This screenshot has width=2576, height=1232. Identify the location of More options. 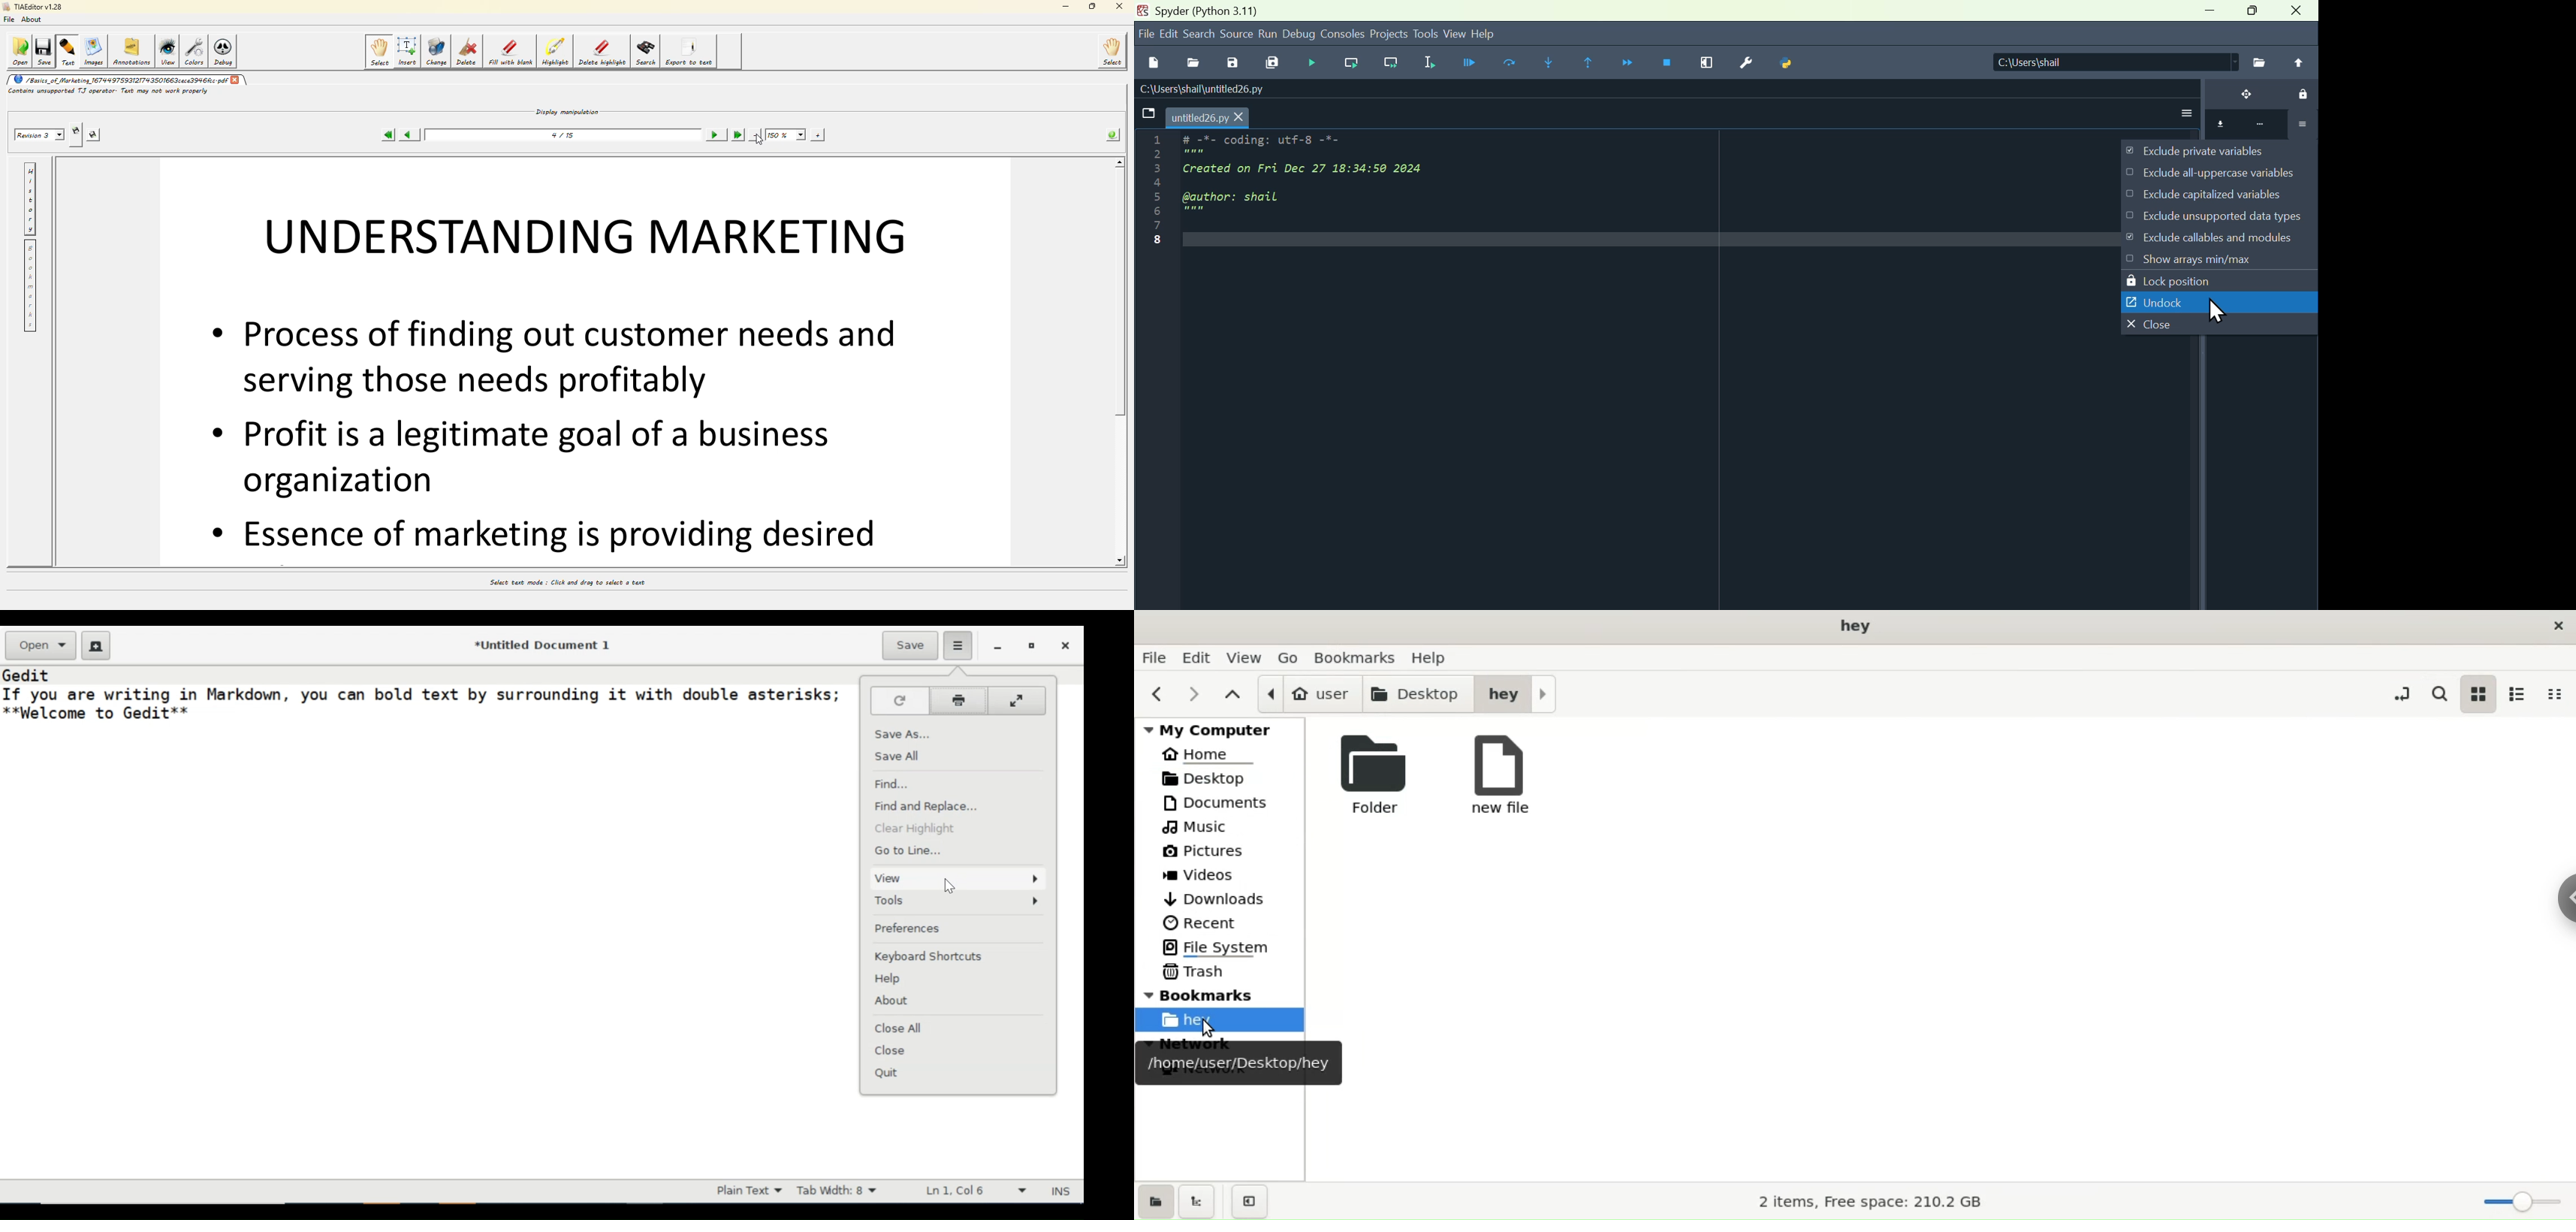
(2184, 109).